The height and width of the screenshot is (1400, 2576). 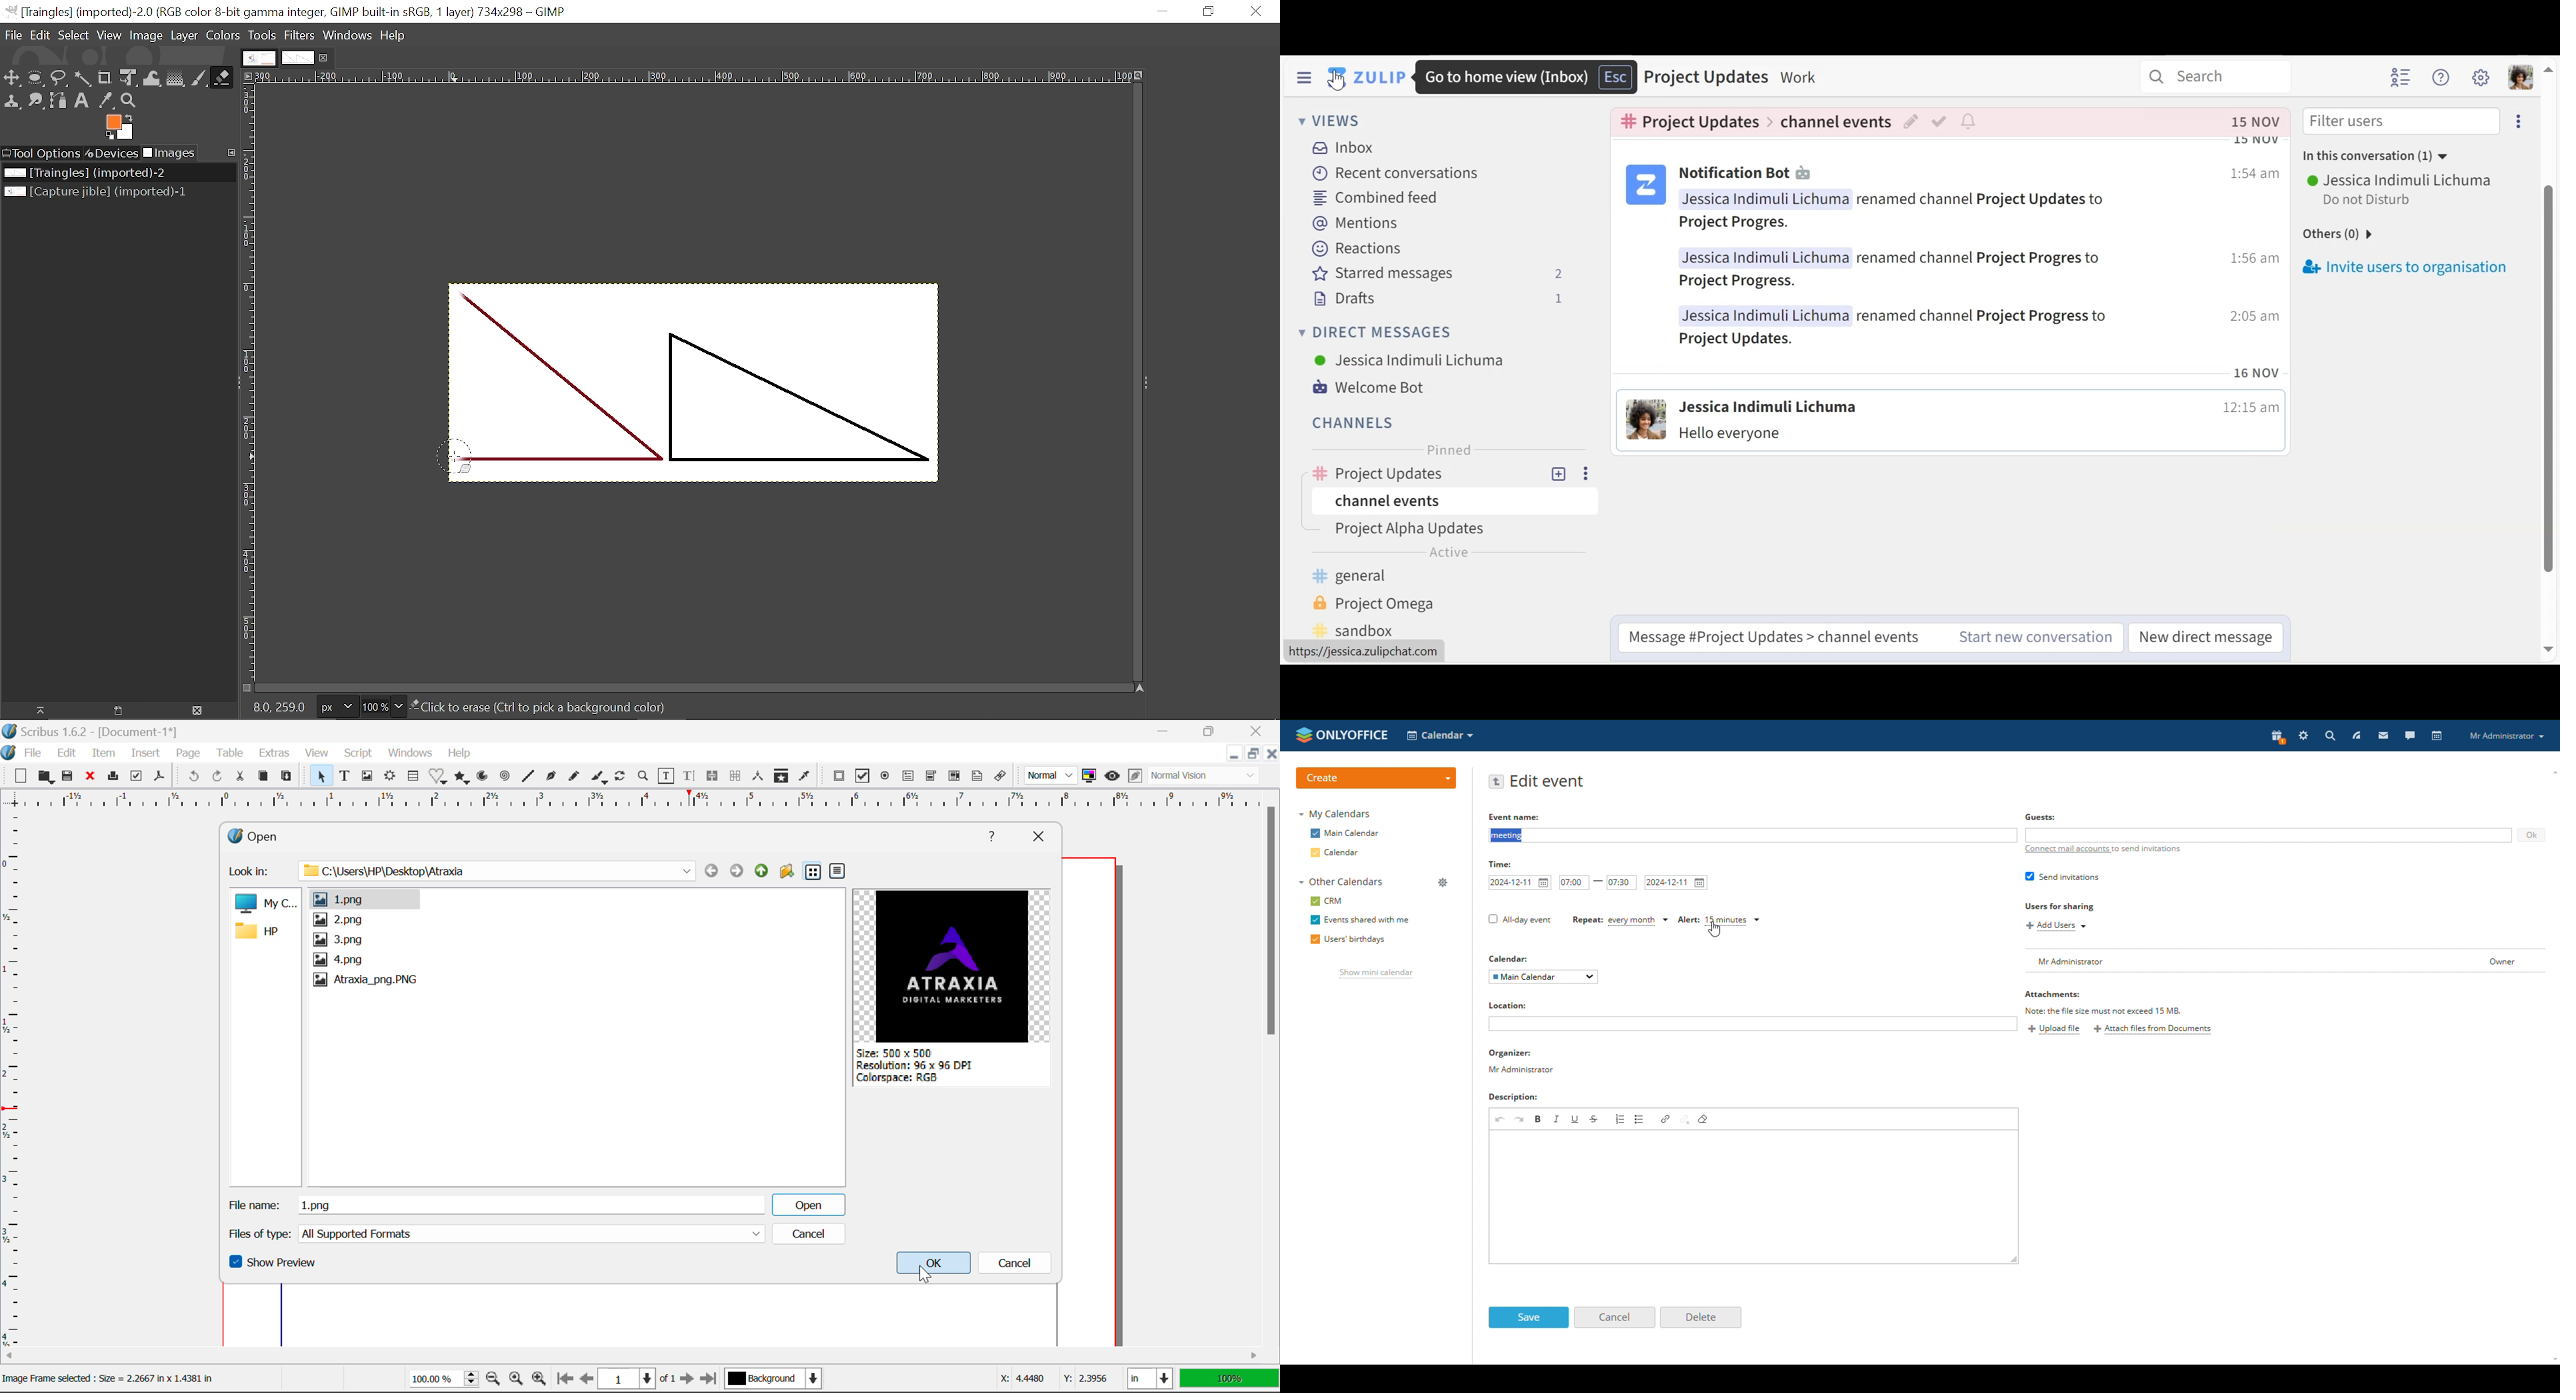 What do you see at coordinates (807, 1204) in the screenshot?
I see `Open` at bounding box center [807, 1204].